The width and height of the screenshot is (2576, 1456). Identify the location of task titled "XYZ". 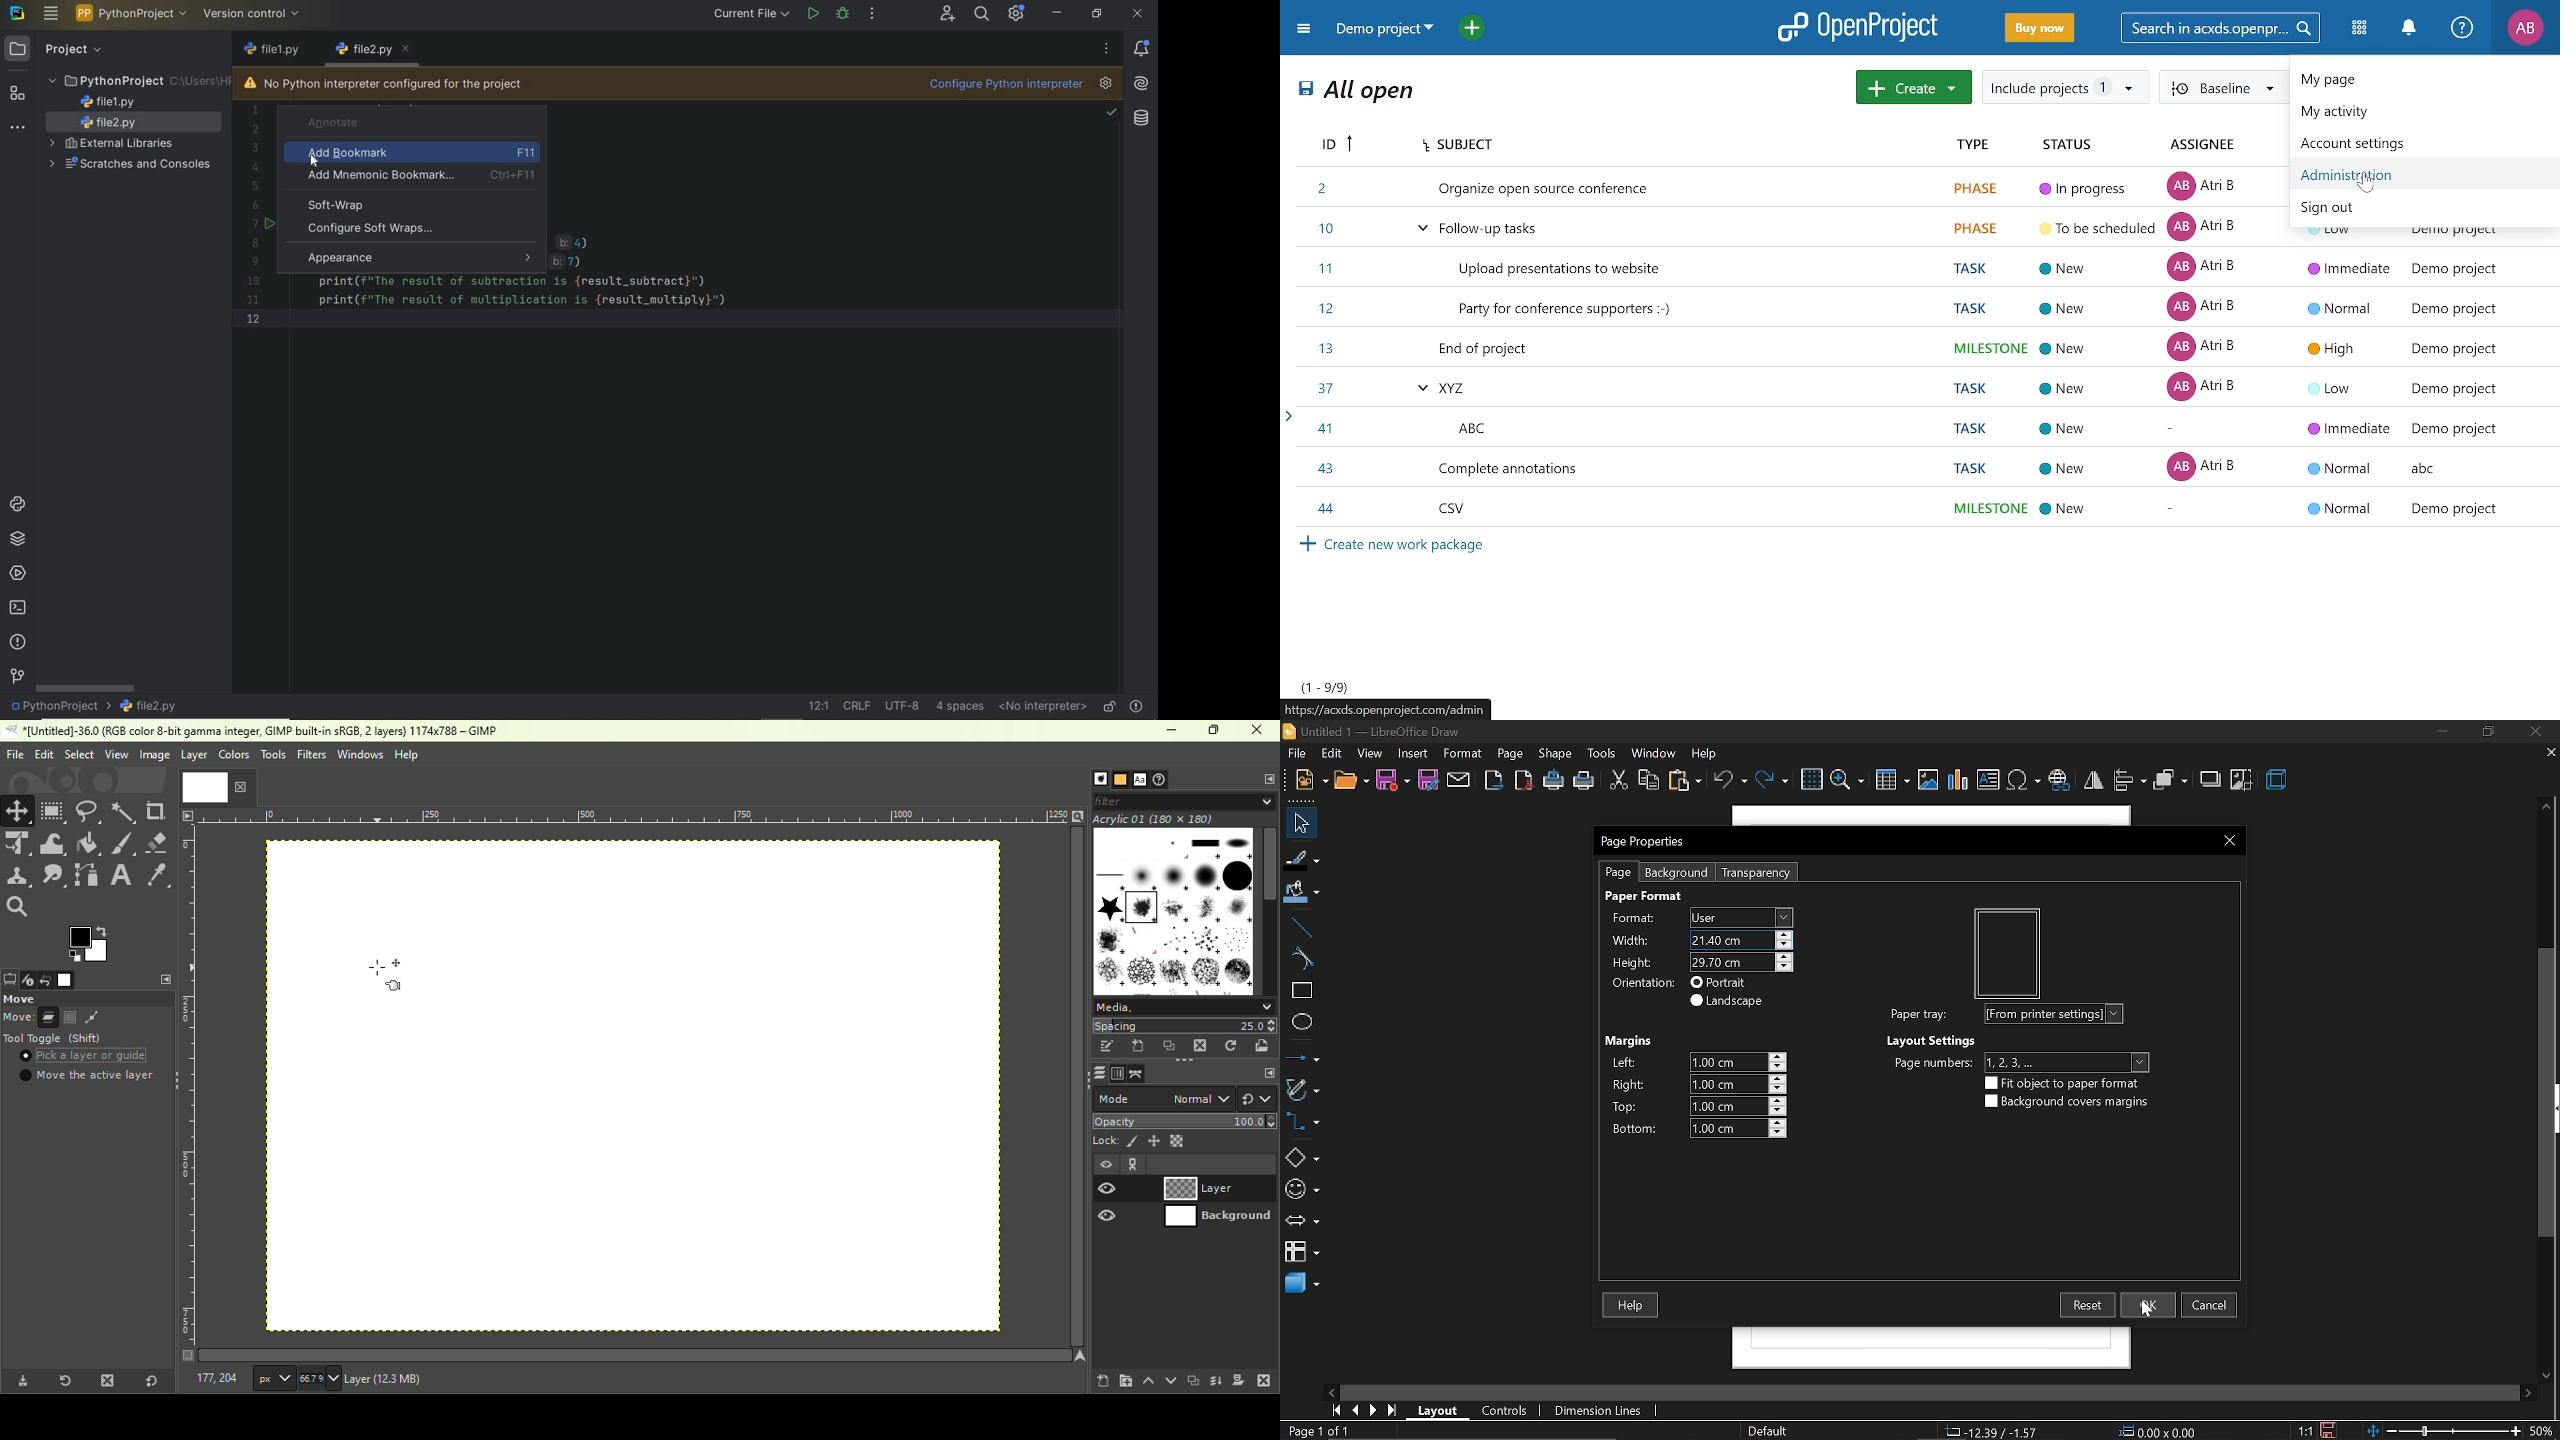
(1922, 386).